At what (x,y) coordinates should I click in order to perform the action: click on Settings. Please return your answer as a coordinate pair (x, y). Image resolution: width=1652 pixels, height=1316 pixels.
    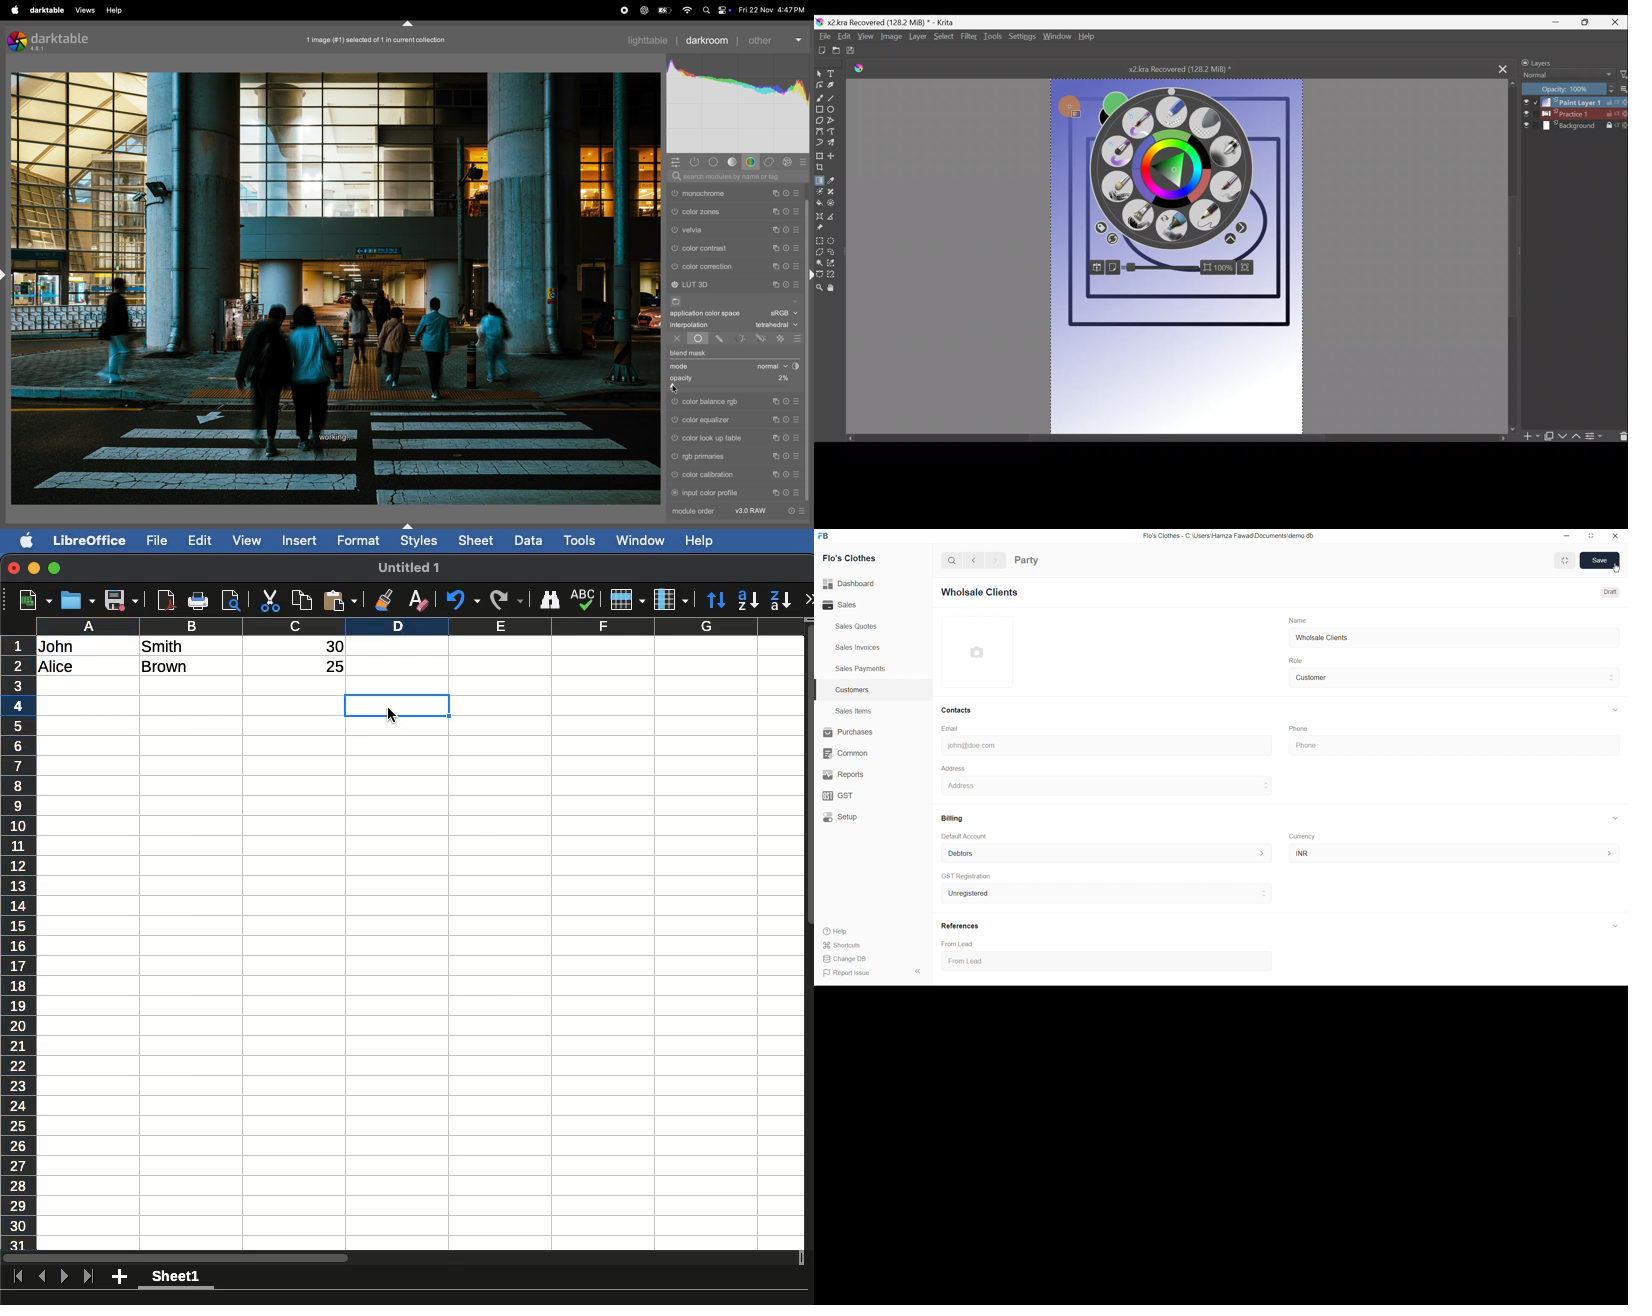
    Looking at the image, I should click on (1023, 39).